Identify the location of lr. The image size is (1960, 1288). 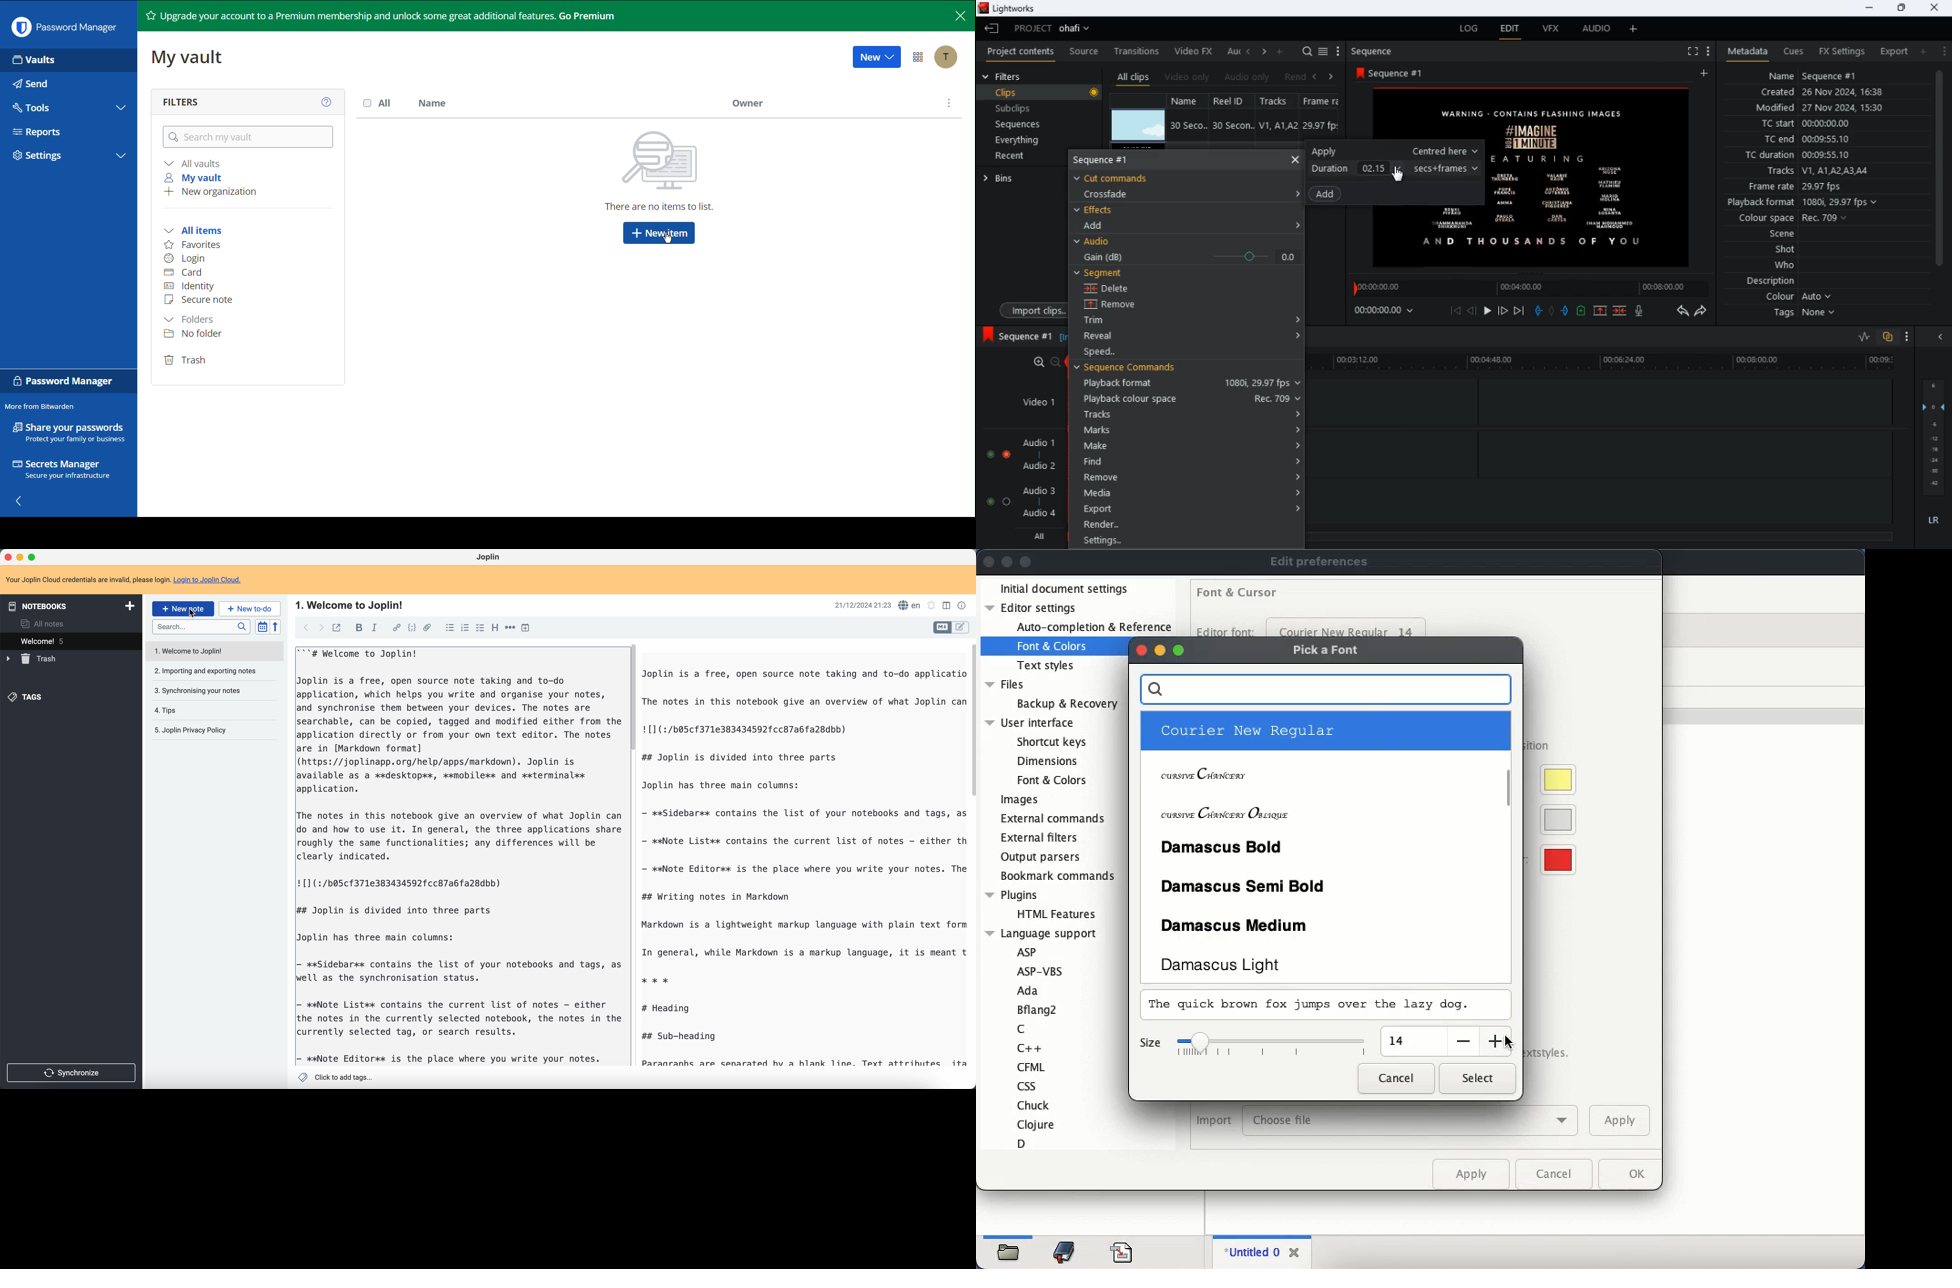
(1935, 522).